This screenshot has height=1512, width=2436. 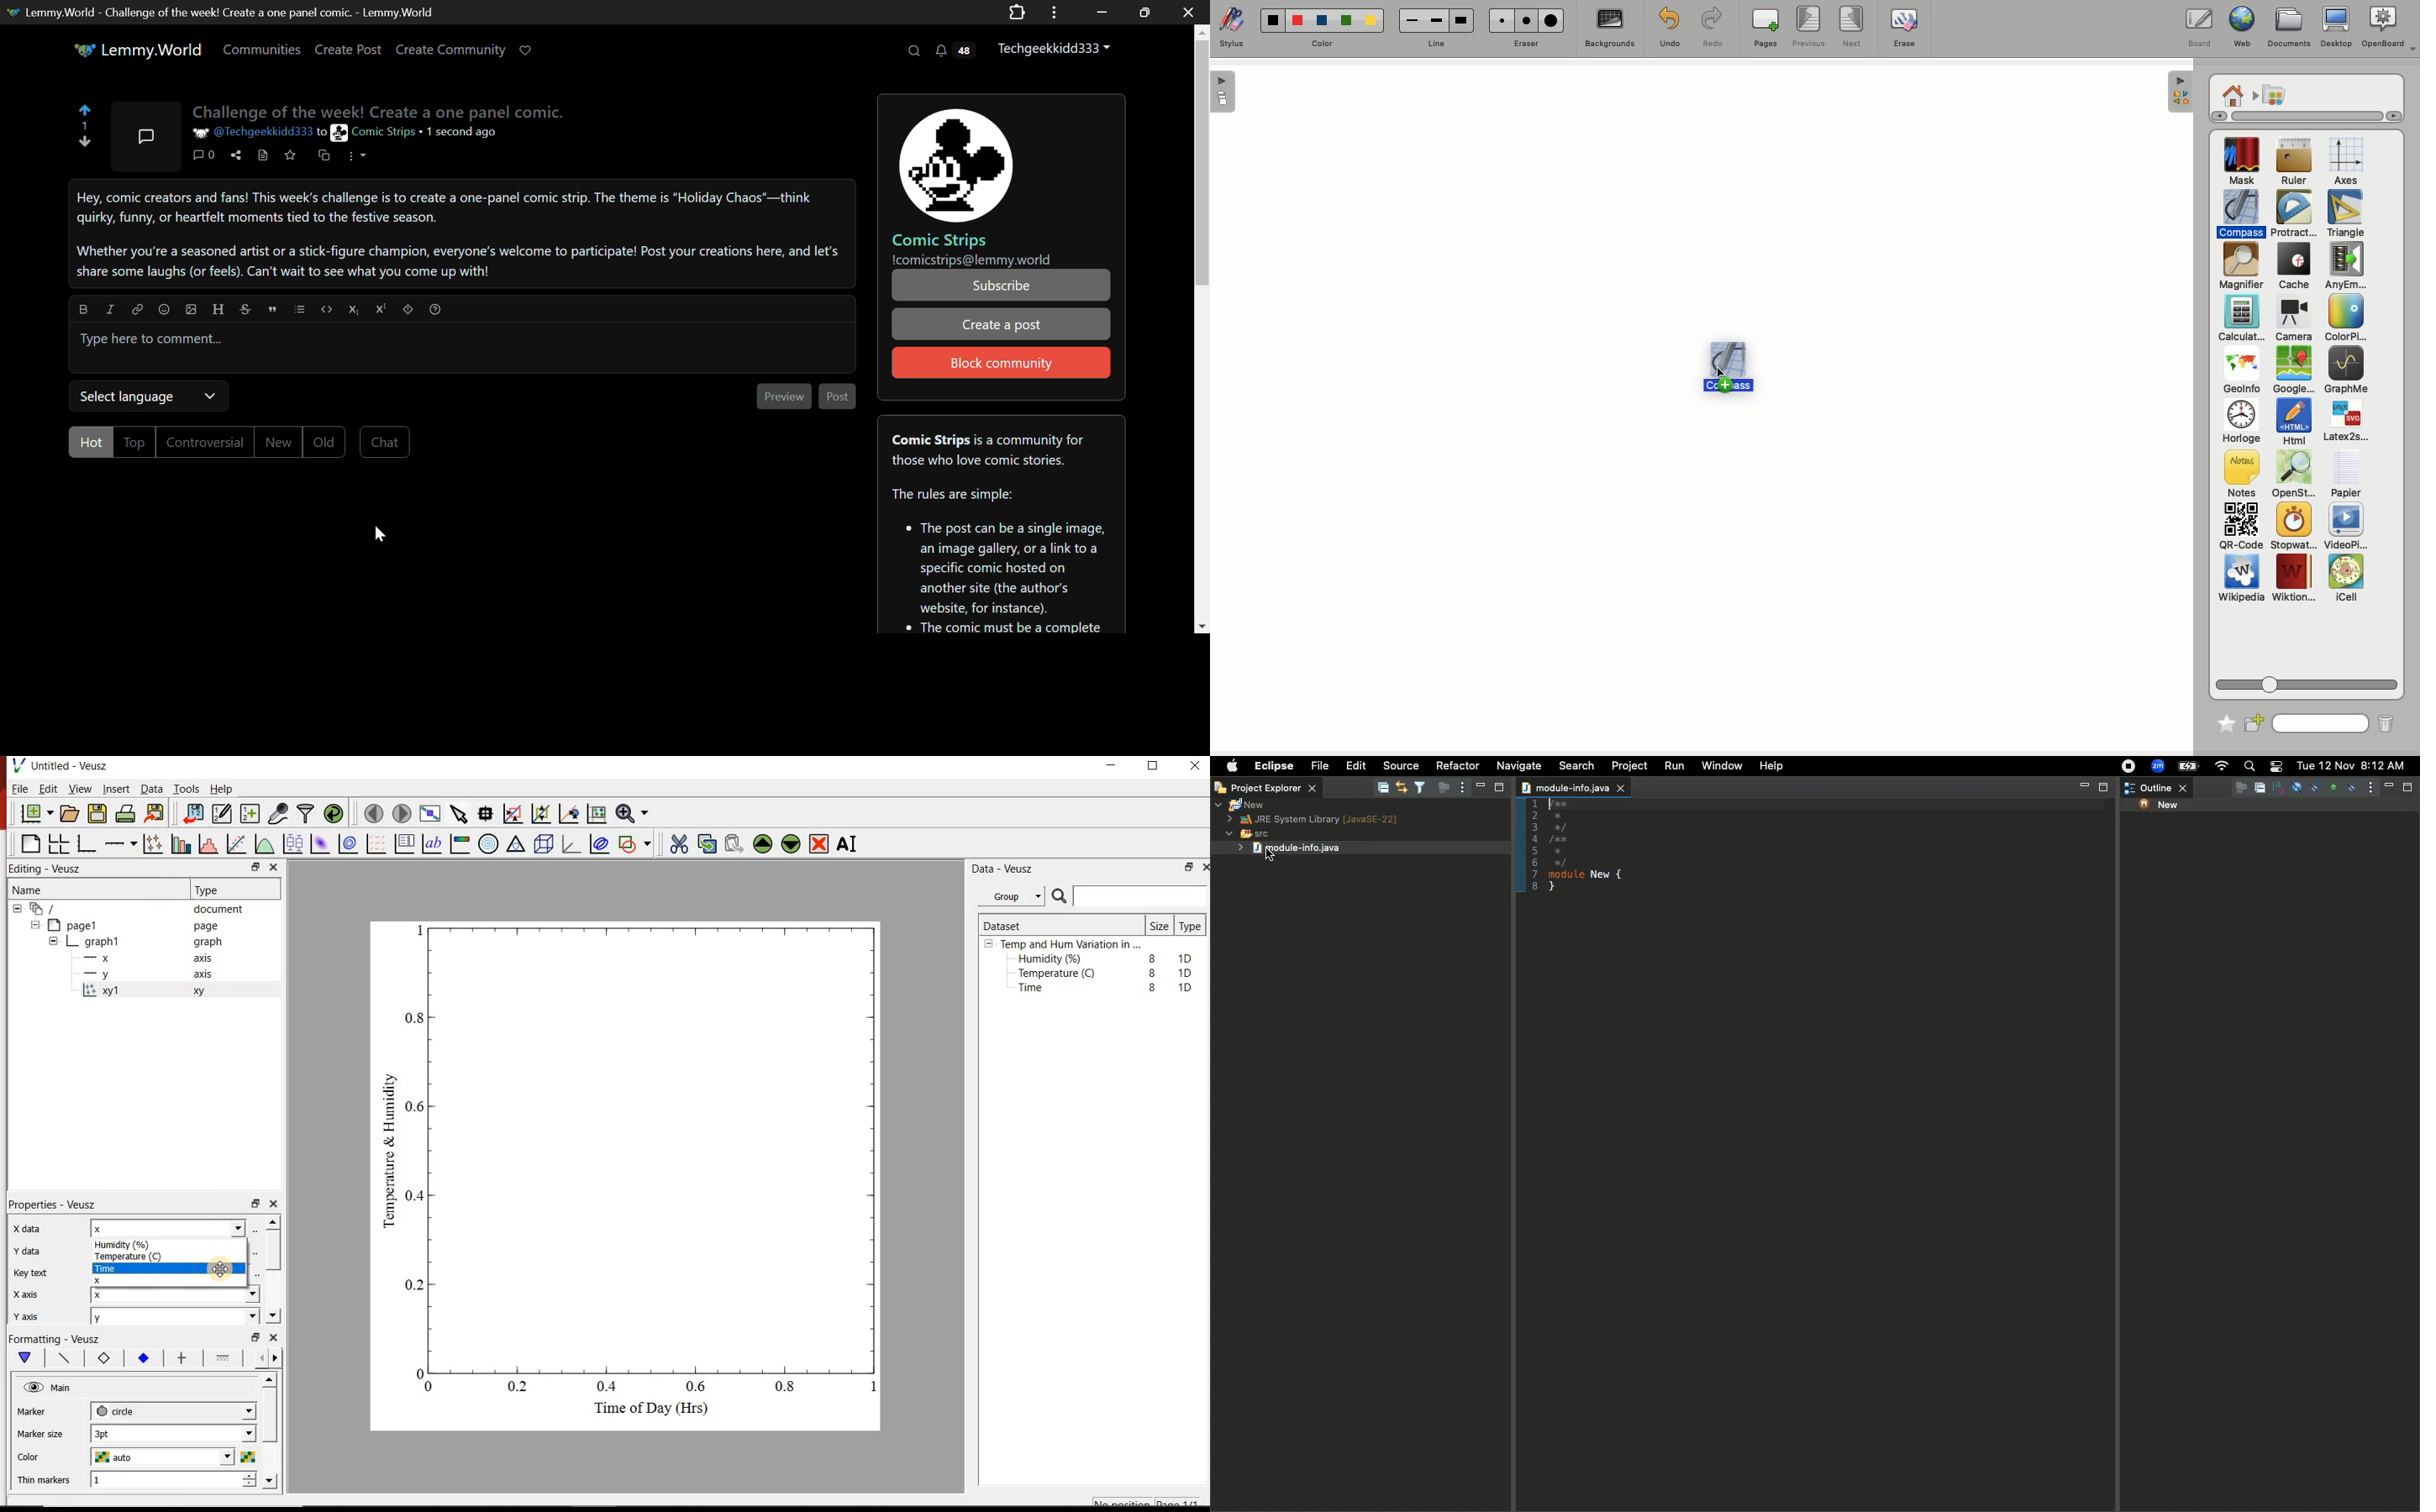 What do you see at coordinates (1203, 867) in the screenshot?
I see `close` at bounding box center [1203, 867].